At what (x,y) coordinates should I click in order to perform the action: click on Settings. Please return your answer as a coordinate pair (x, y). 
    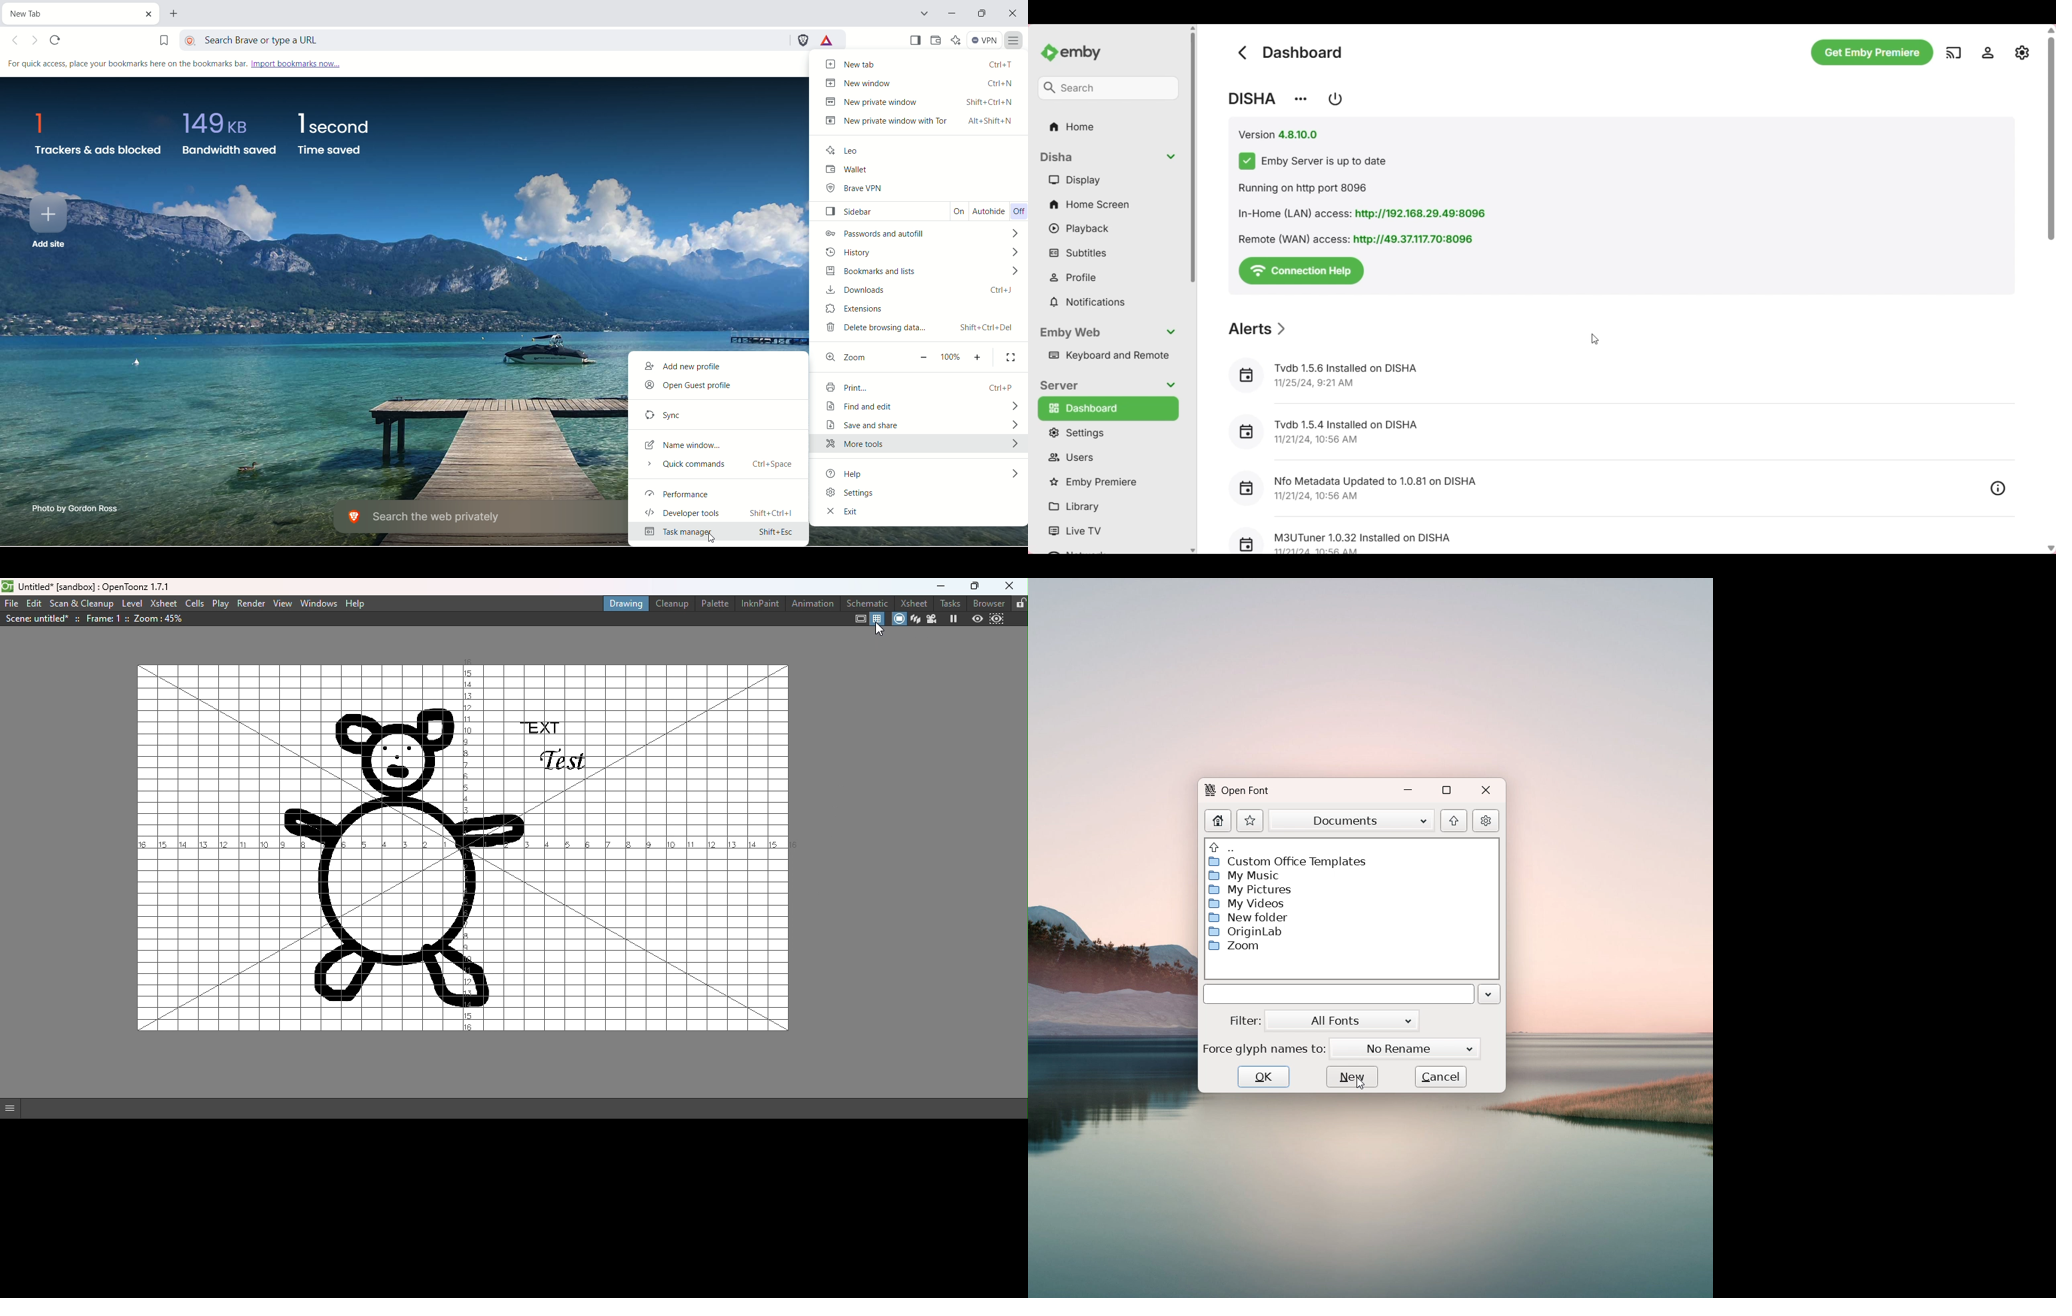
    Looking at the image, I should click on (1987, 52).